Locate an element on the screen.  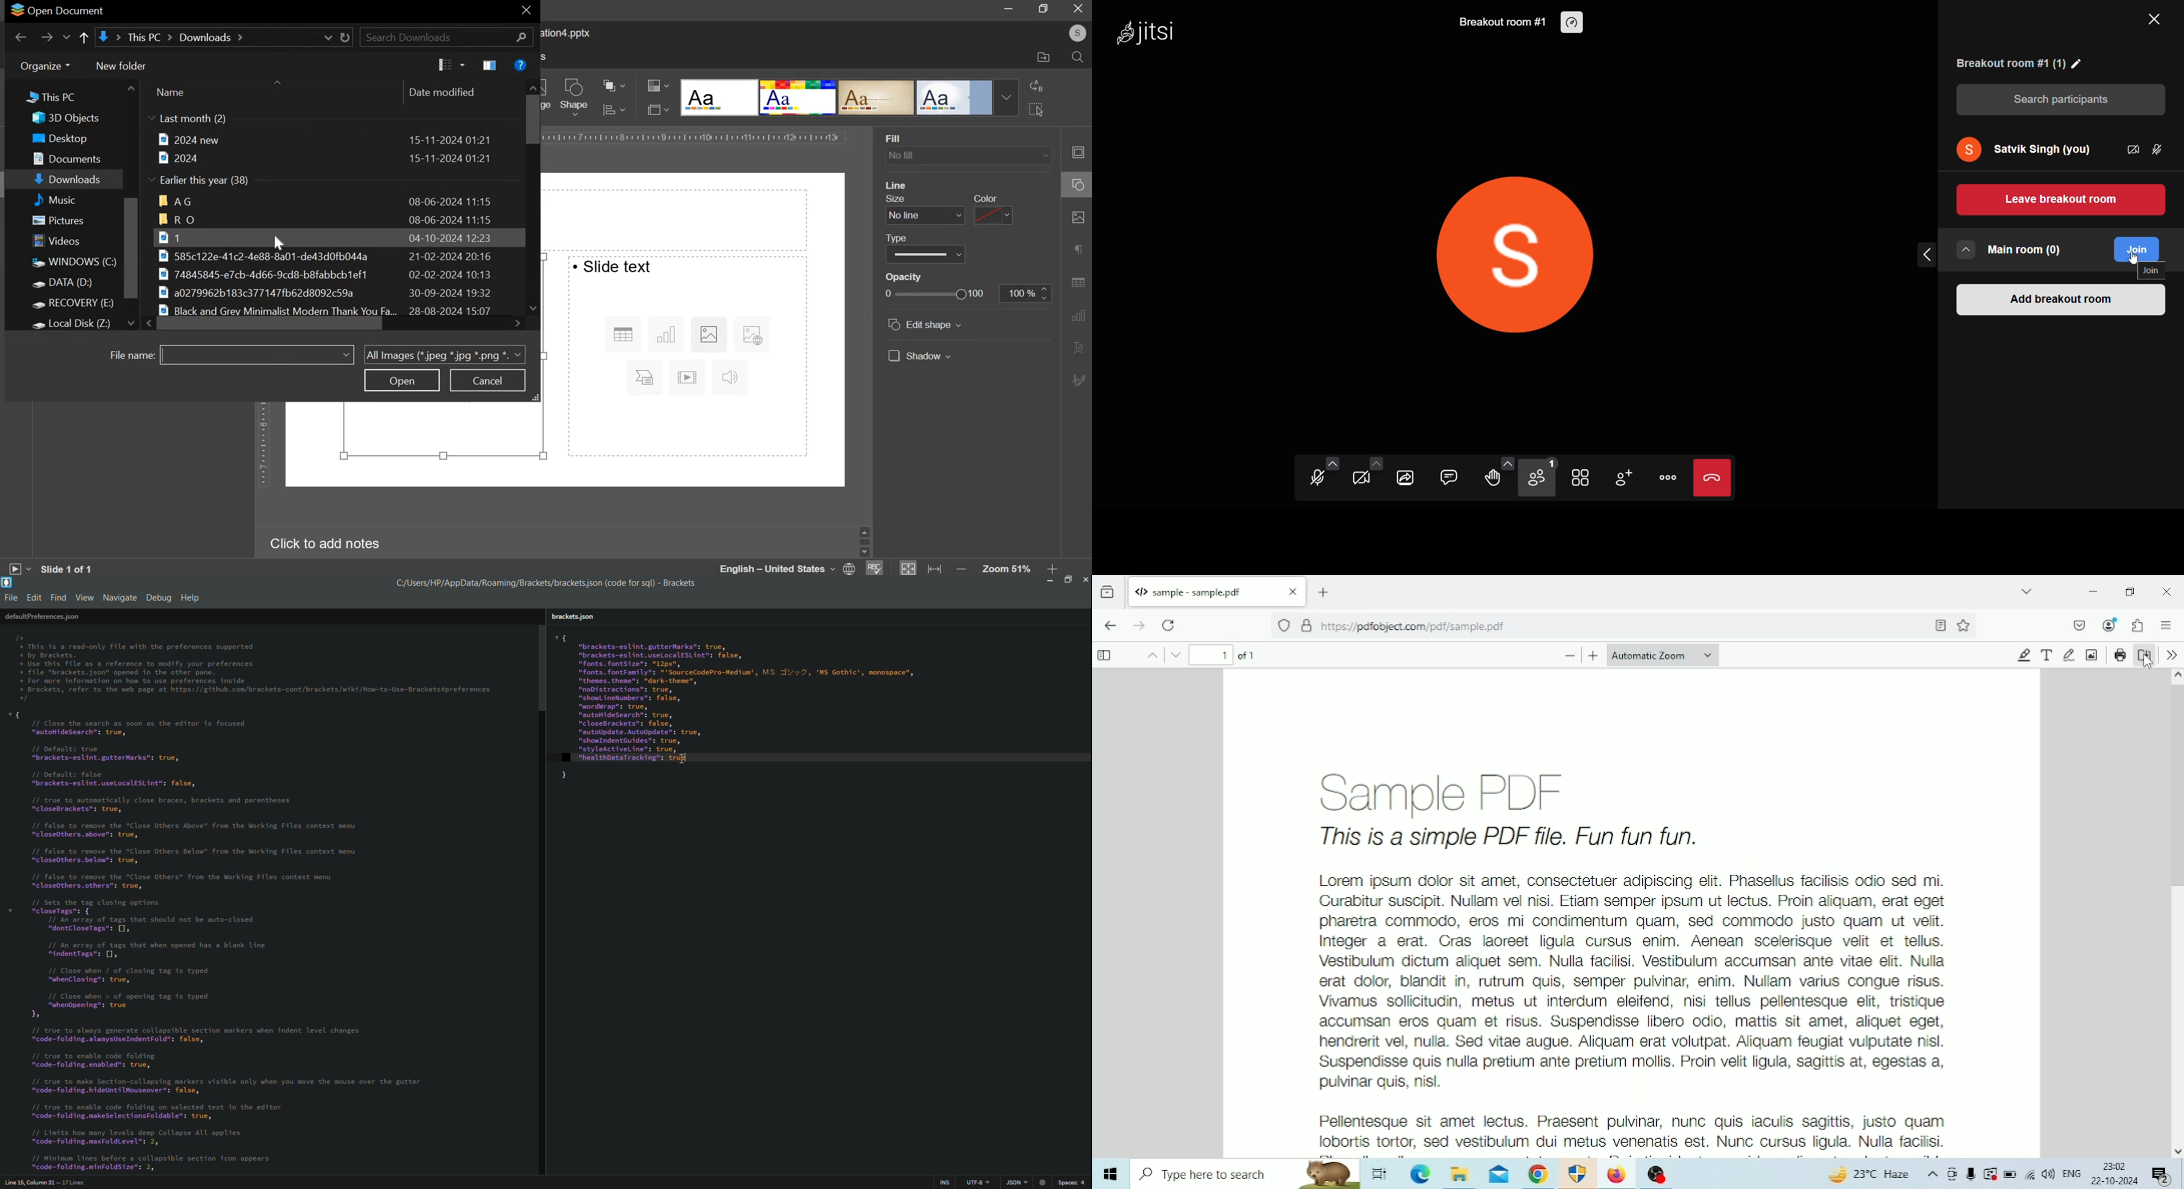
share screen is located at coordinates (1407, 478).